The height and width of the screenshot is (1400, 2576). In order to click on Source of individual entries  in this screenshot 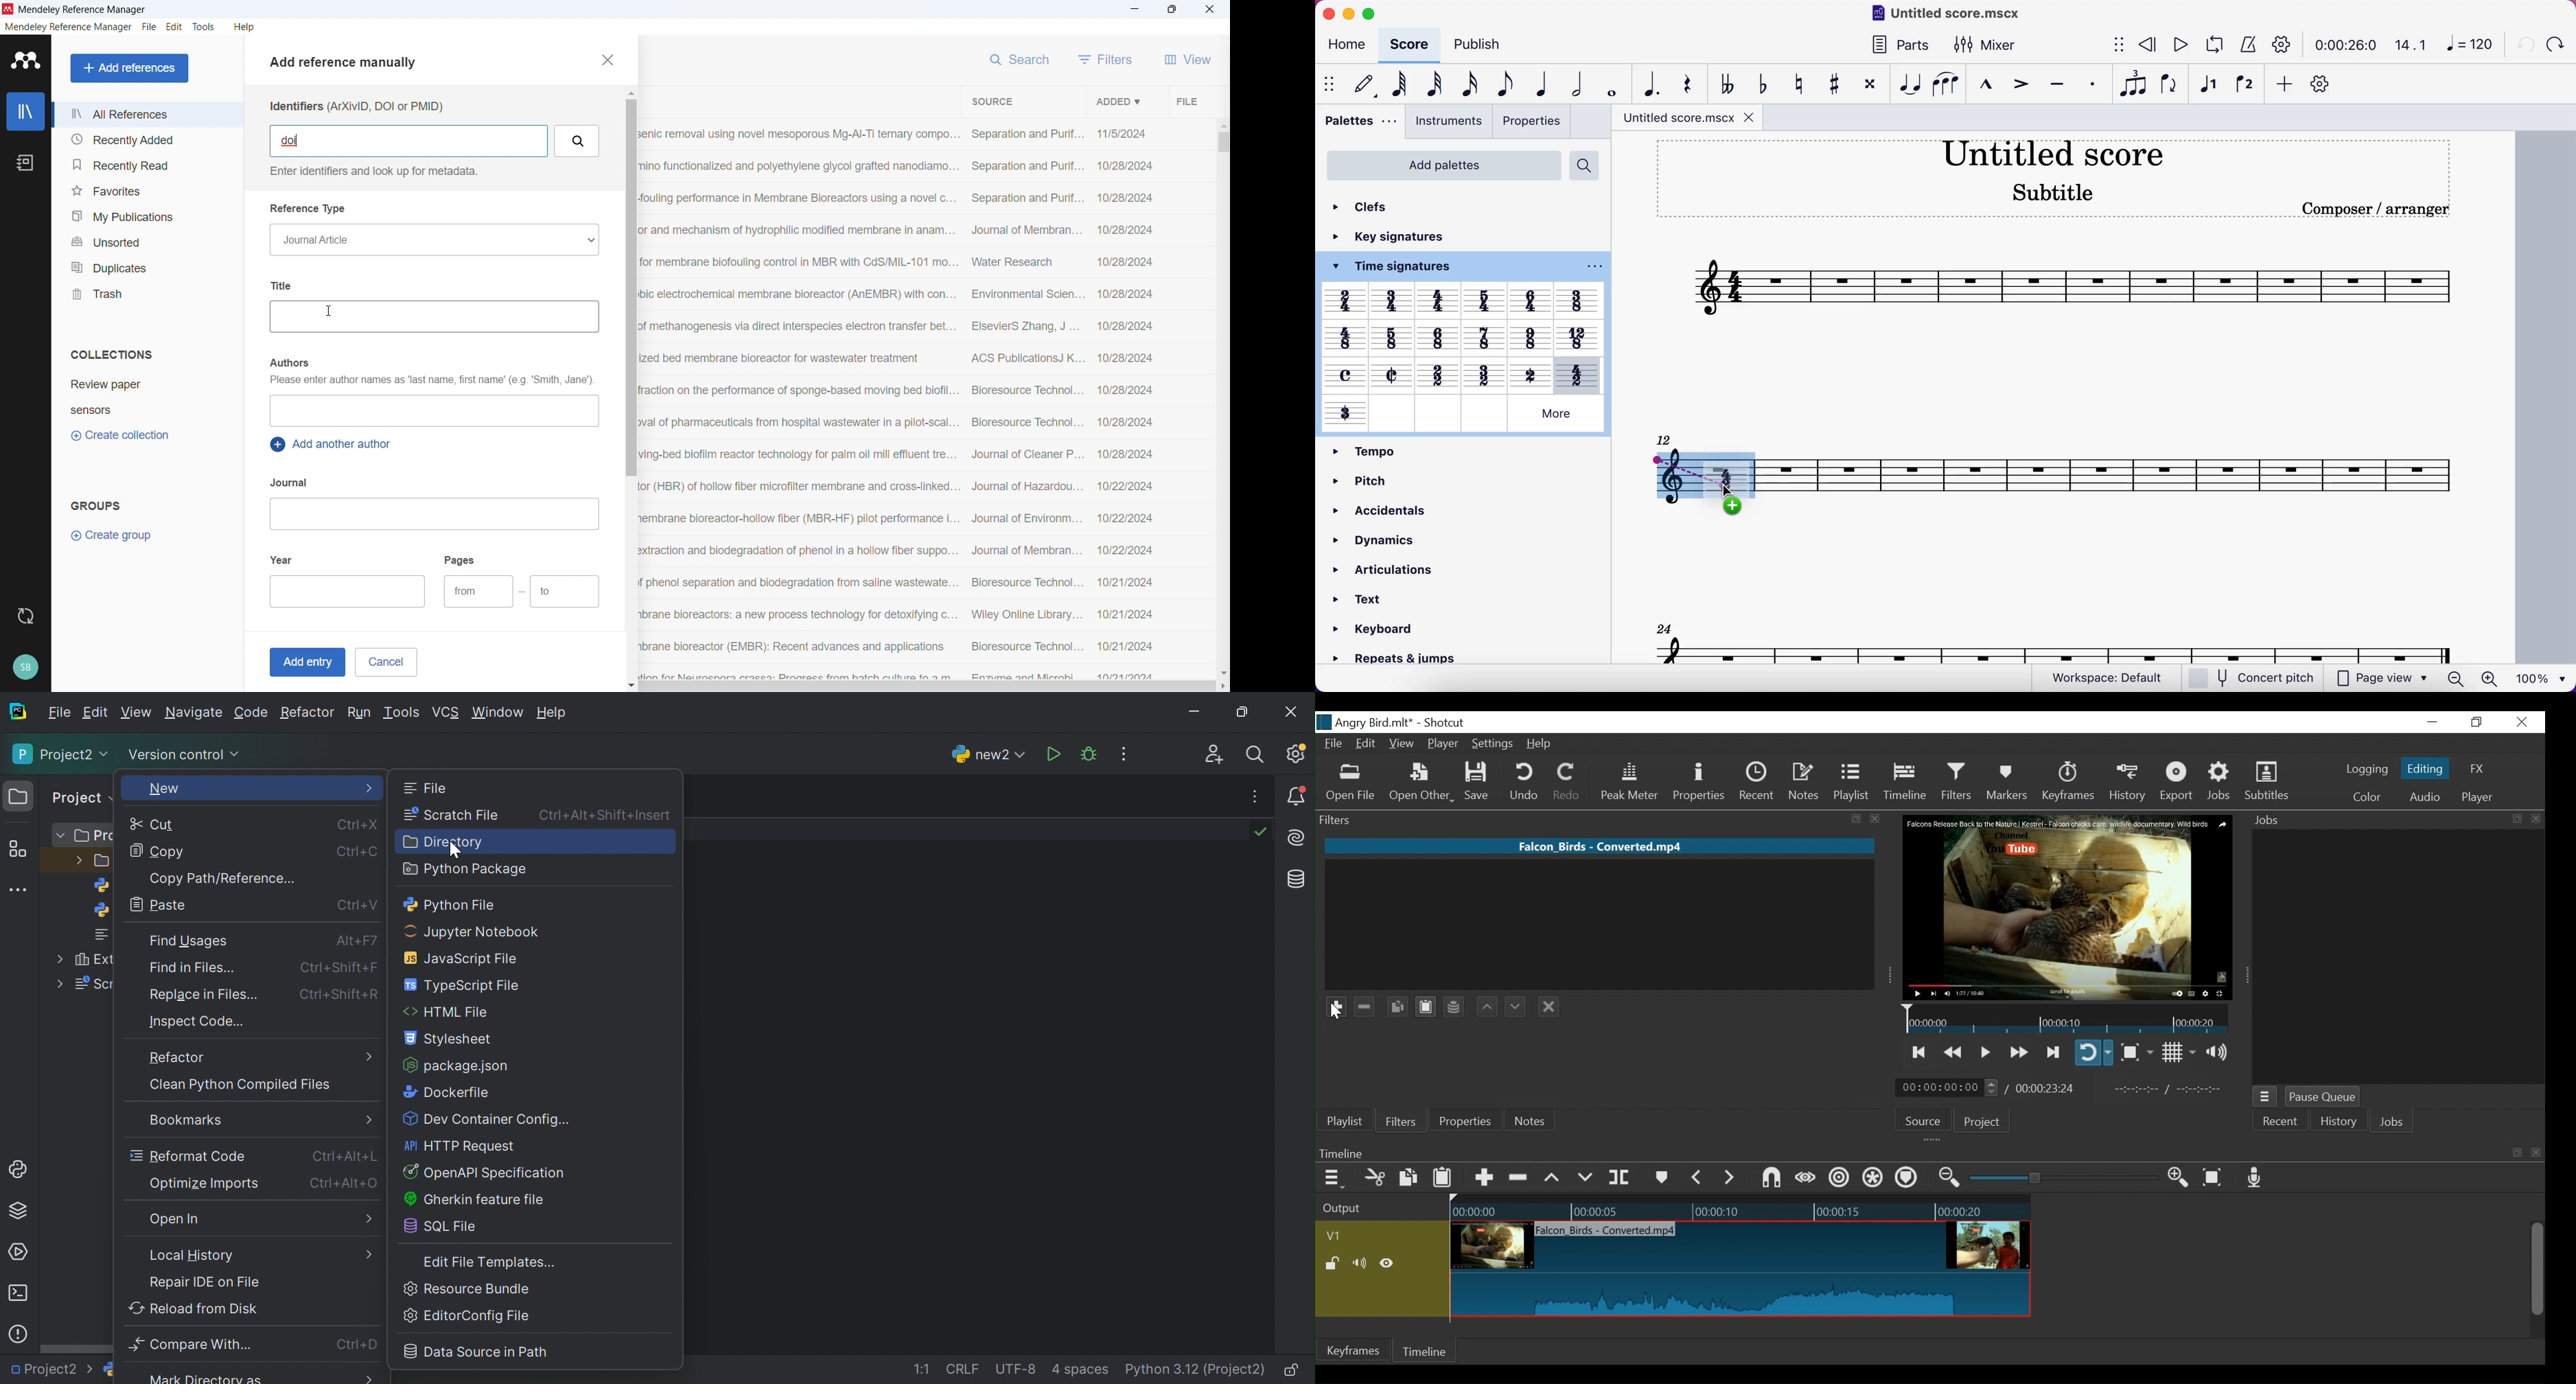, I will do `click(1026, 402)`.